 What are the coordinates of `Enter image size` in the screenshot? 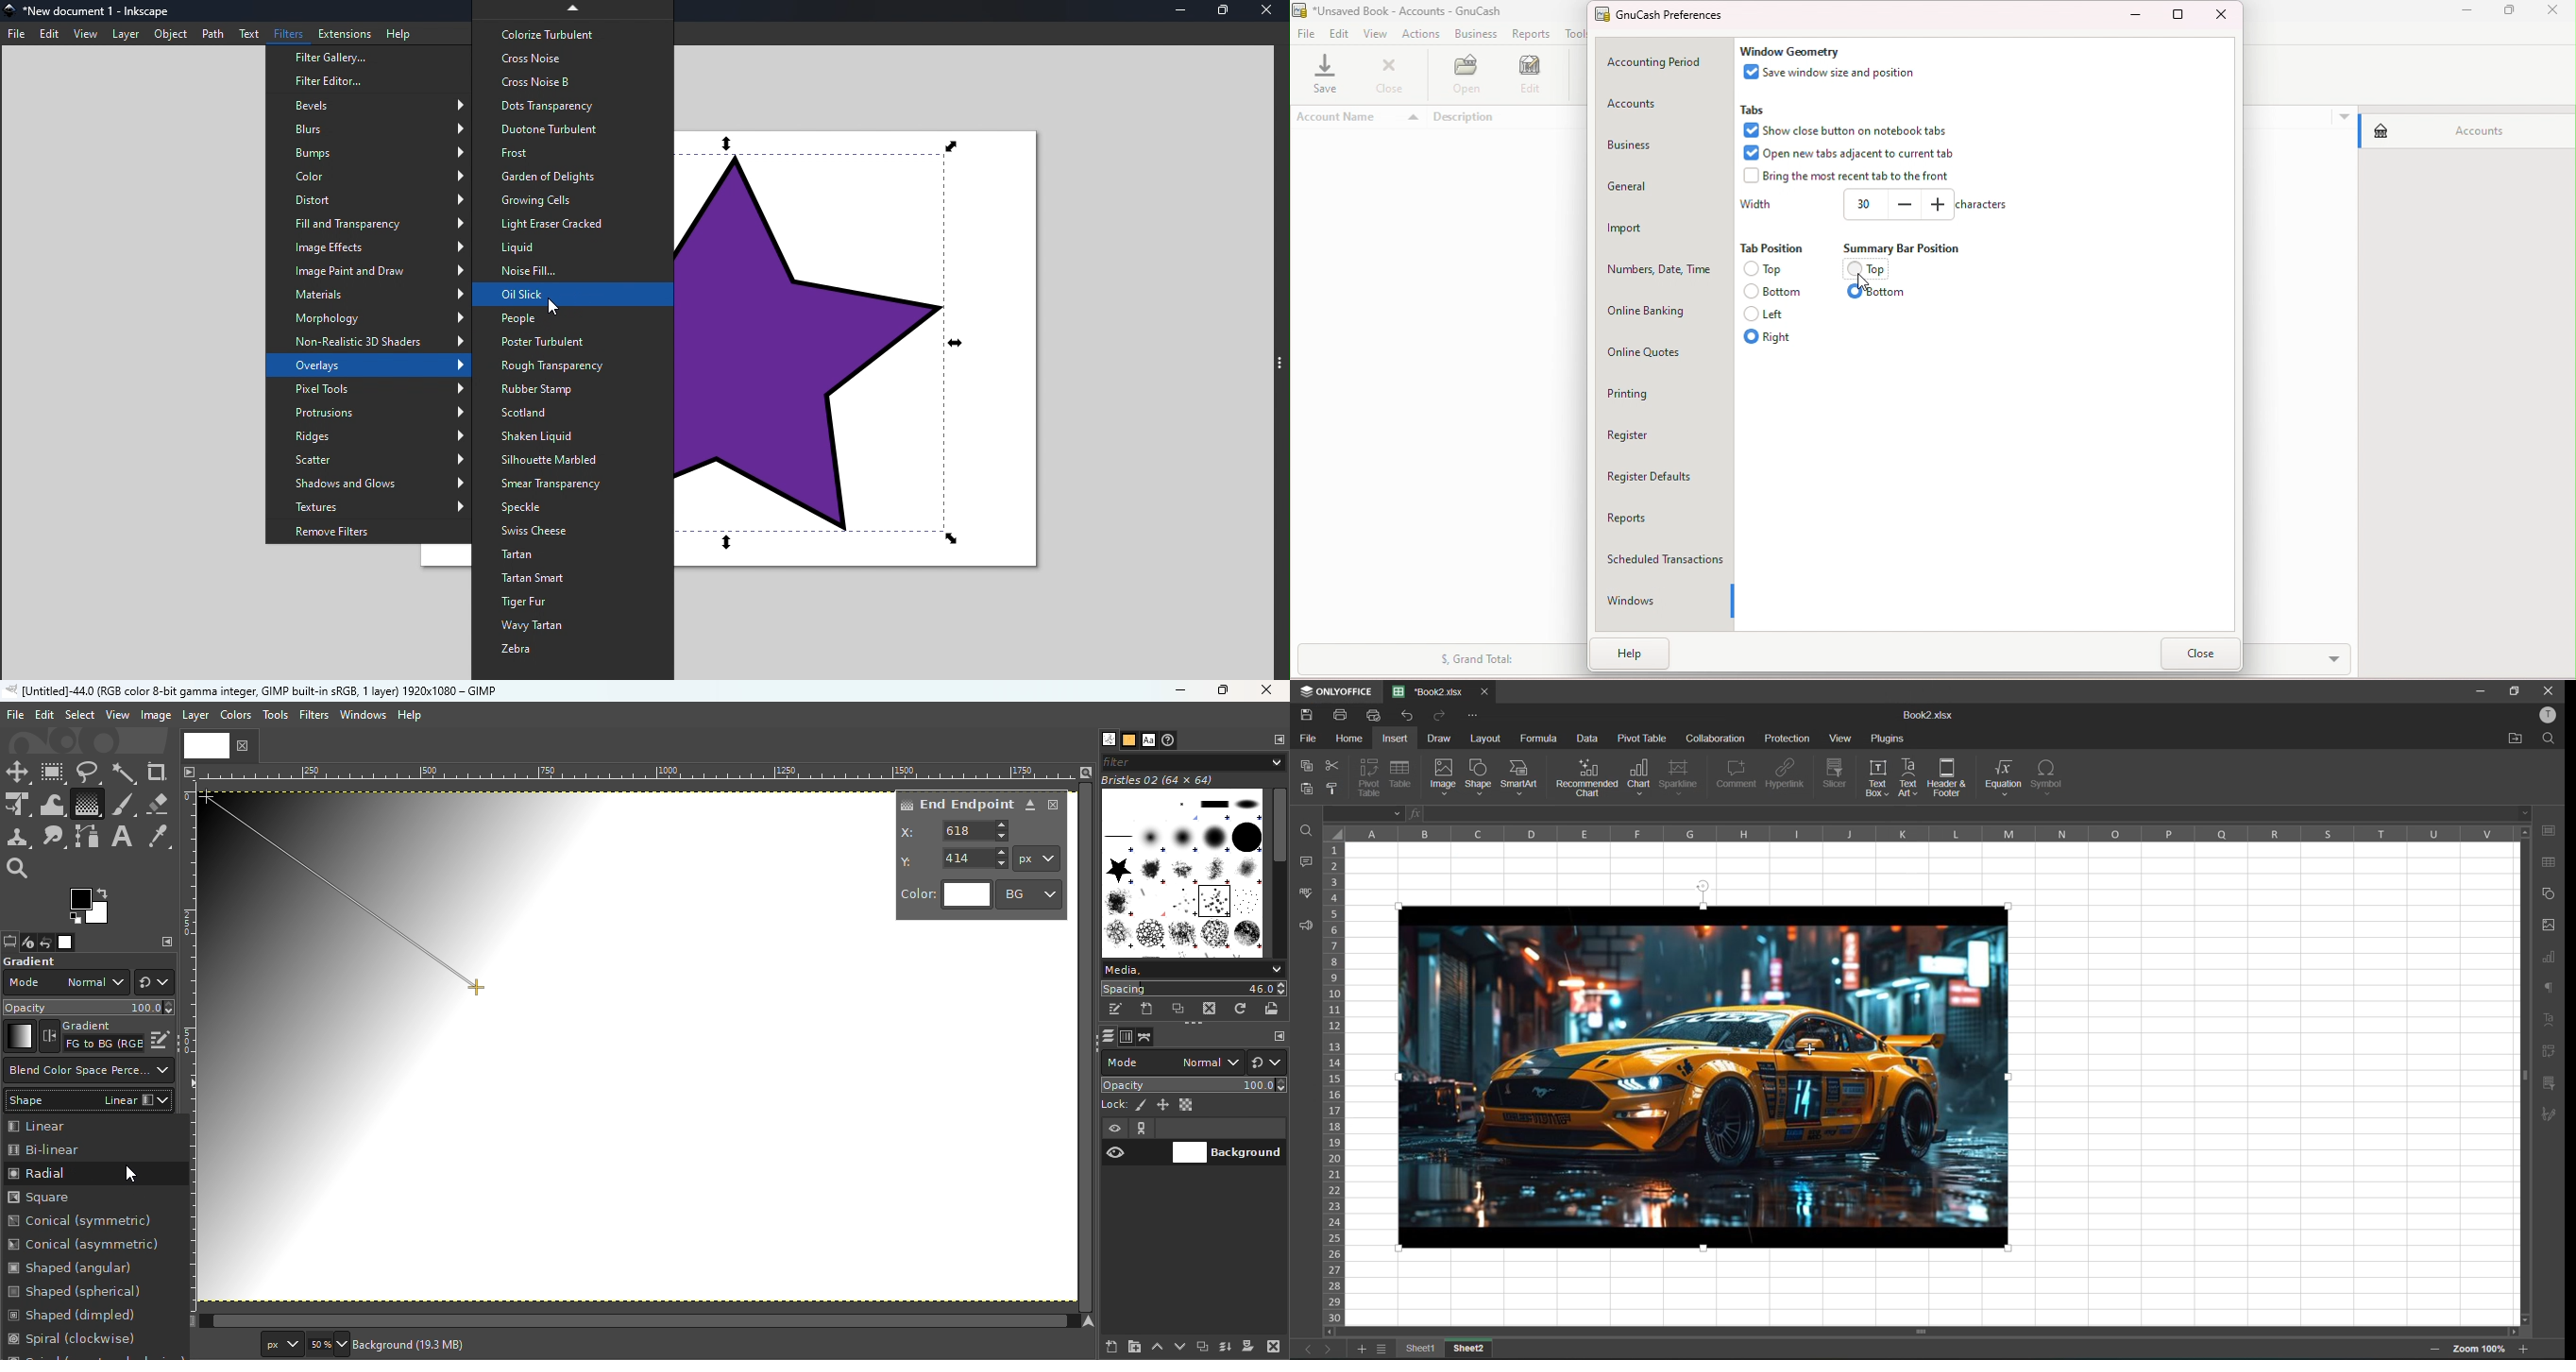 It's located at (326, 1345).